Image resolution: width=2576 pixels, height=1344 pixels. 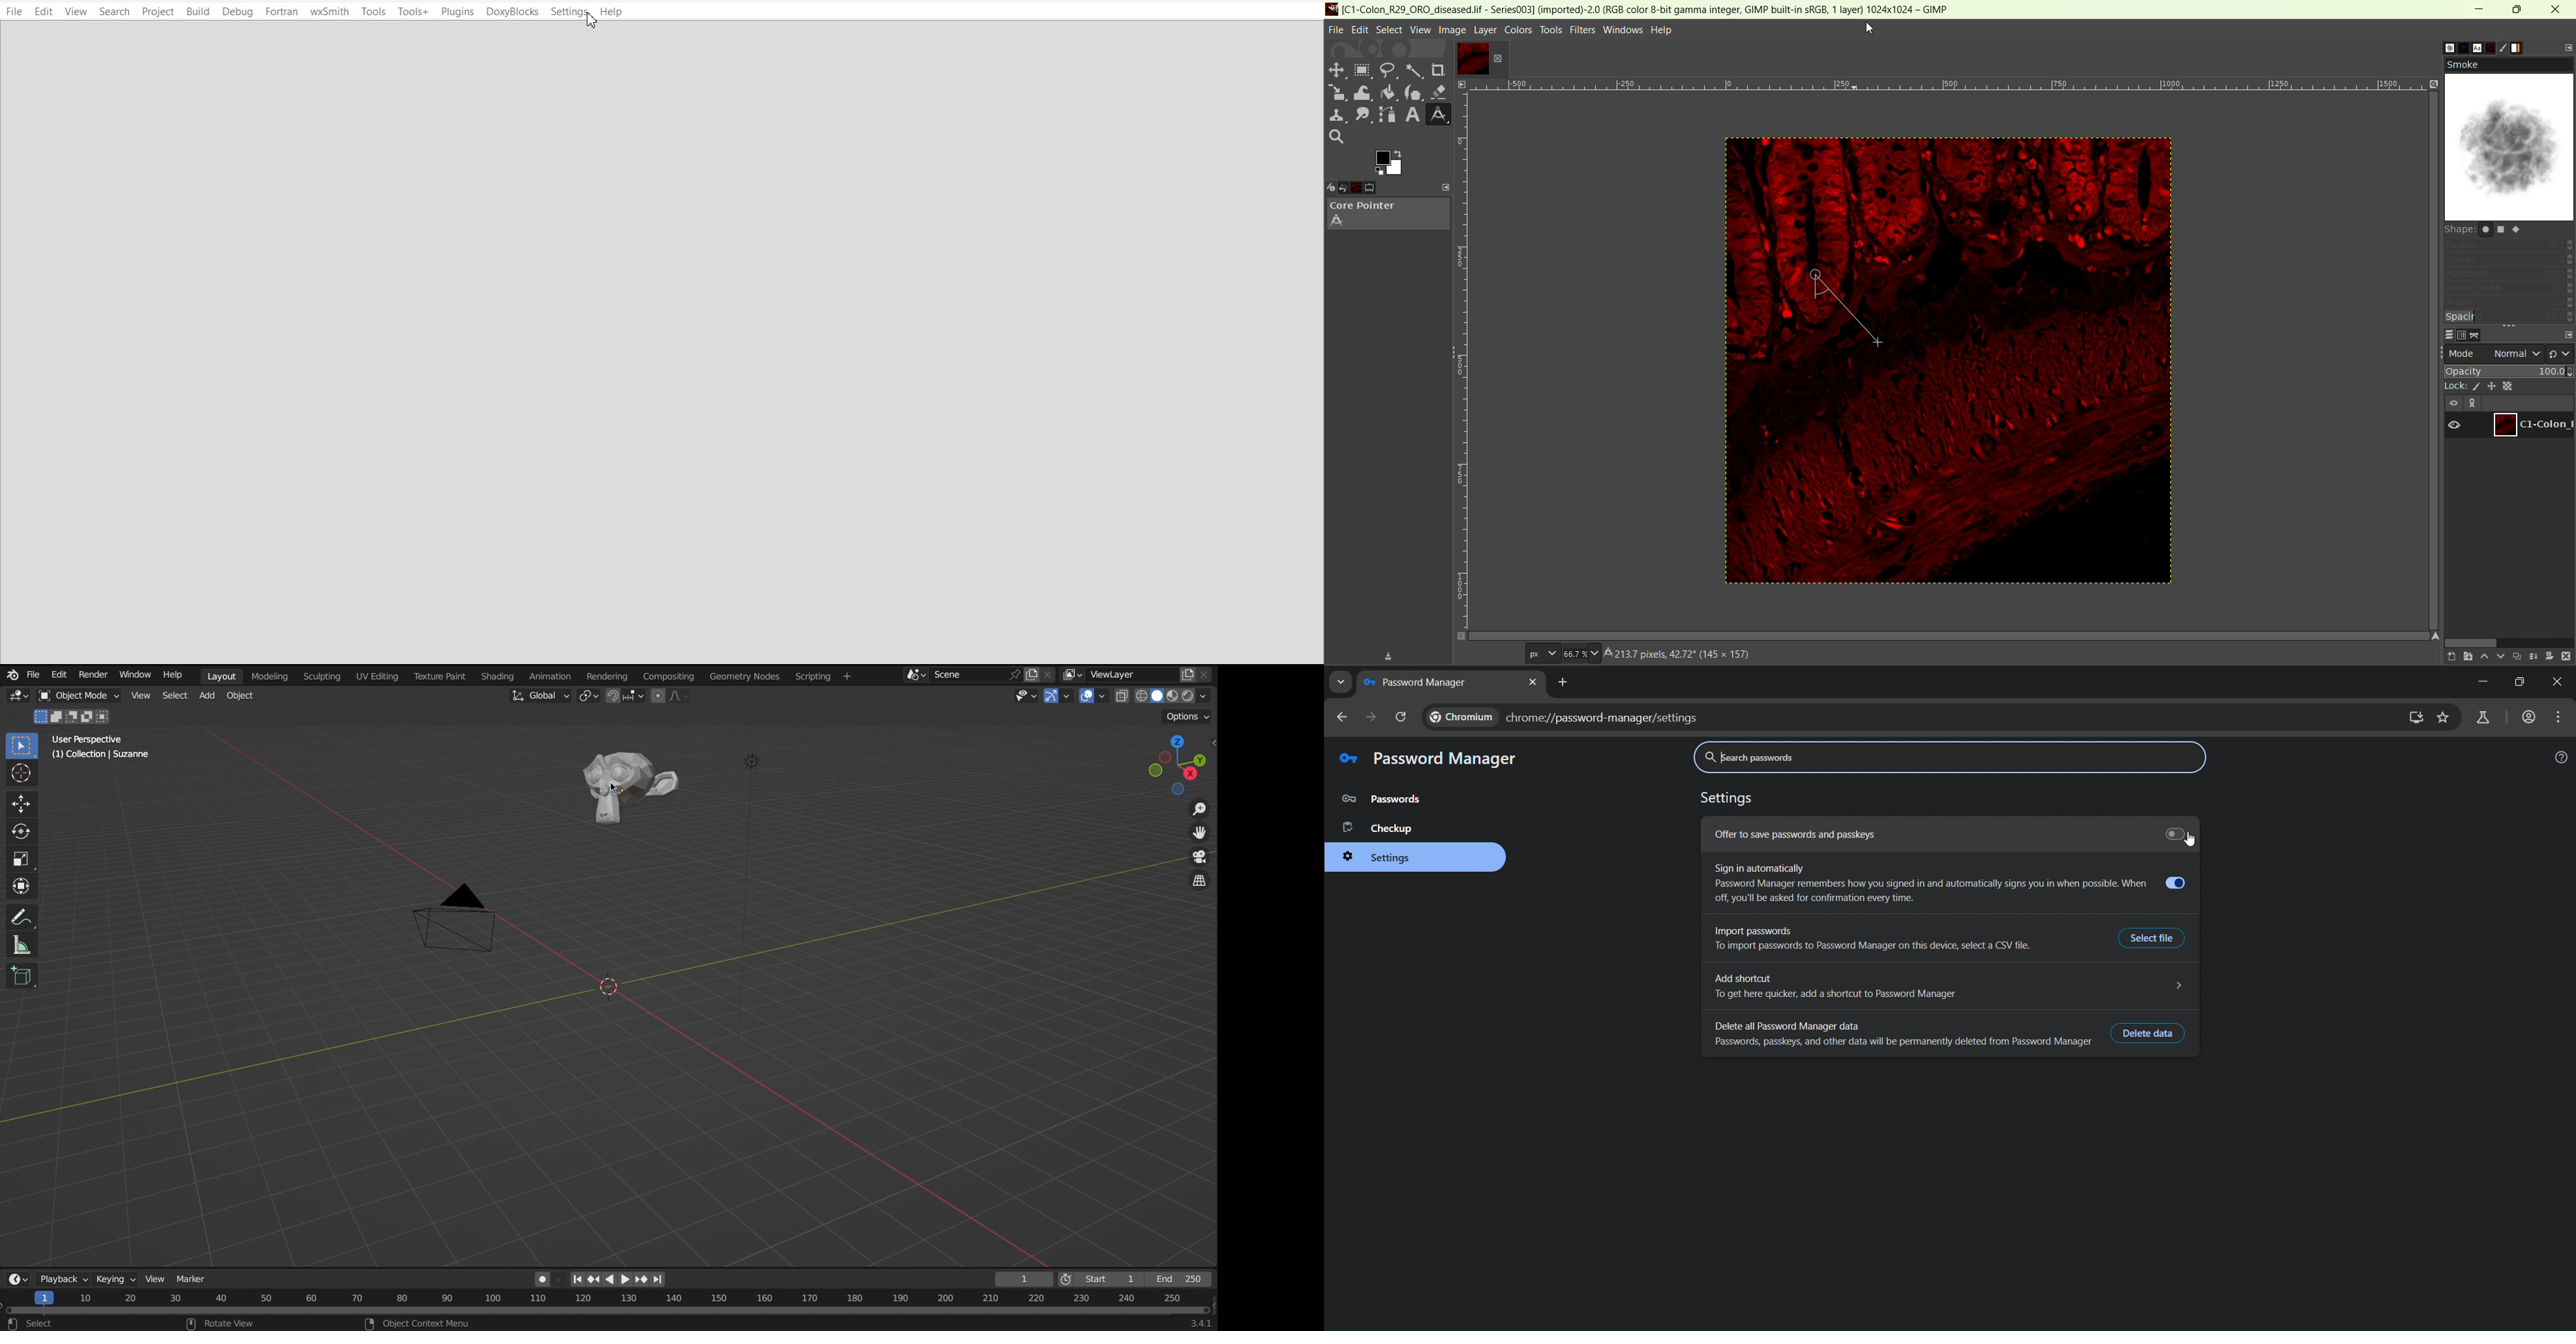 I want to click on scale bar, so click(x=1467, y=354).